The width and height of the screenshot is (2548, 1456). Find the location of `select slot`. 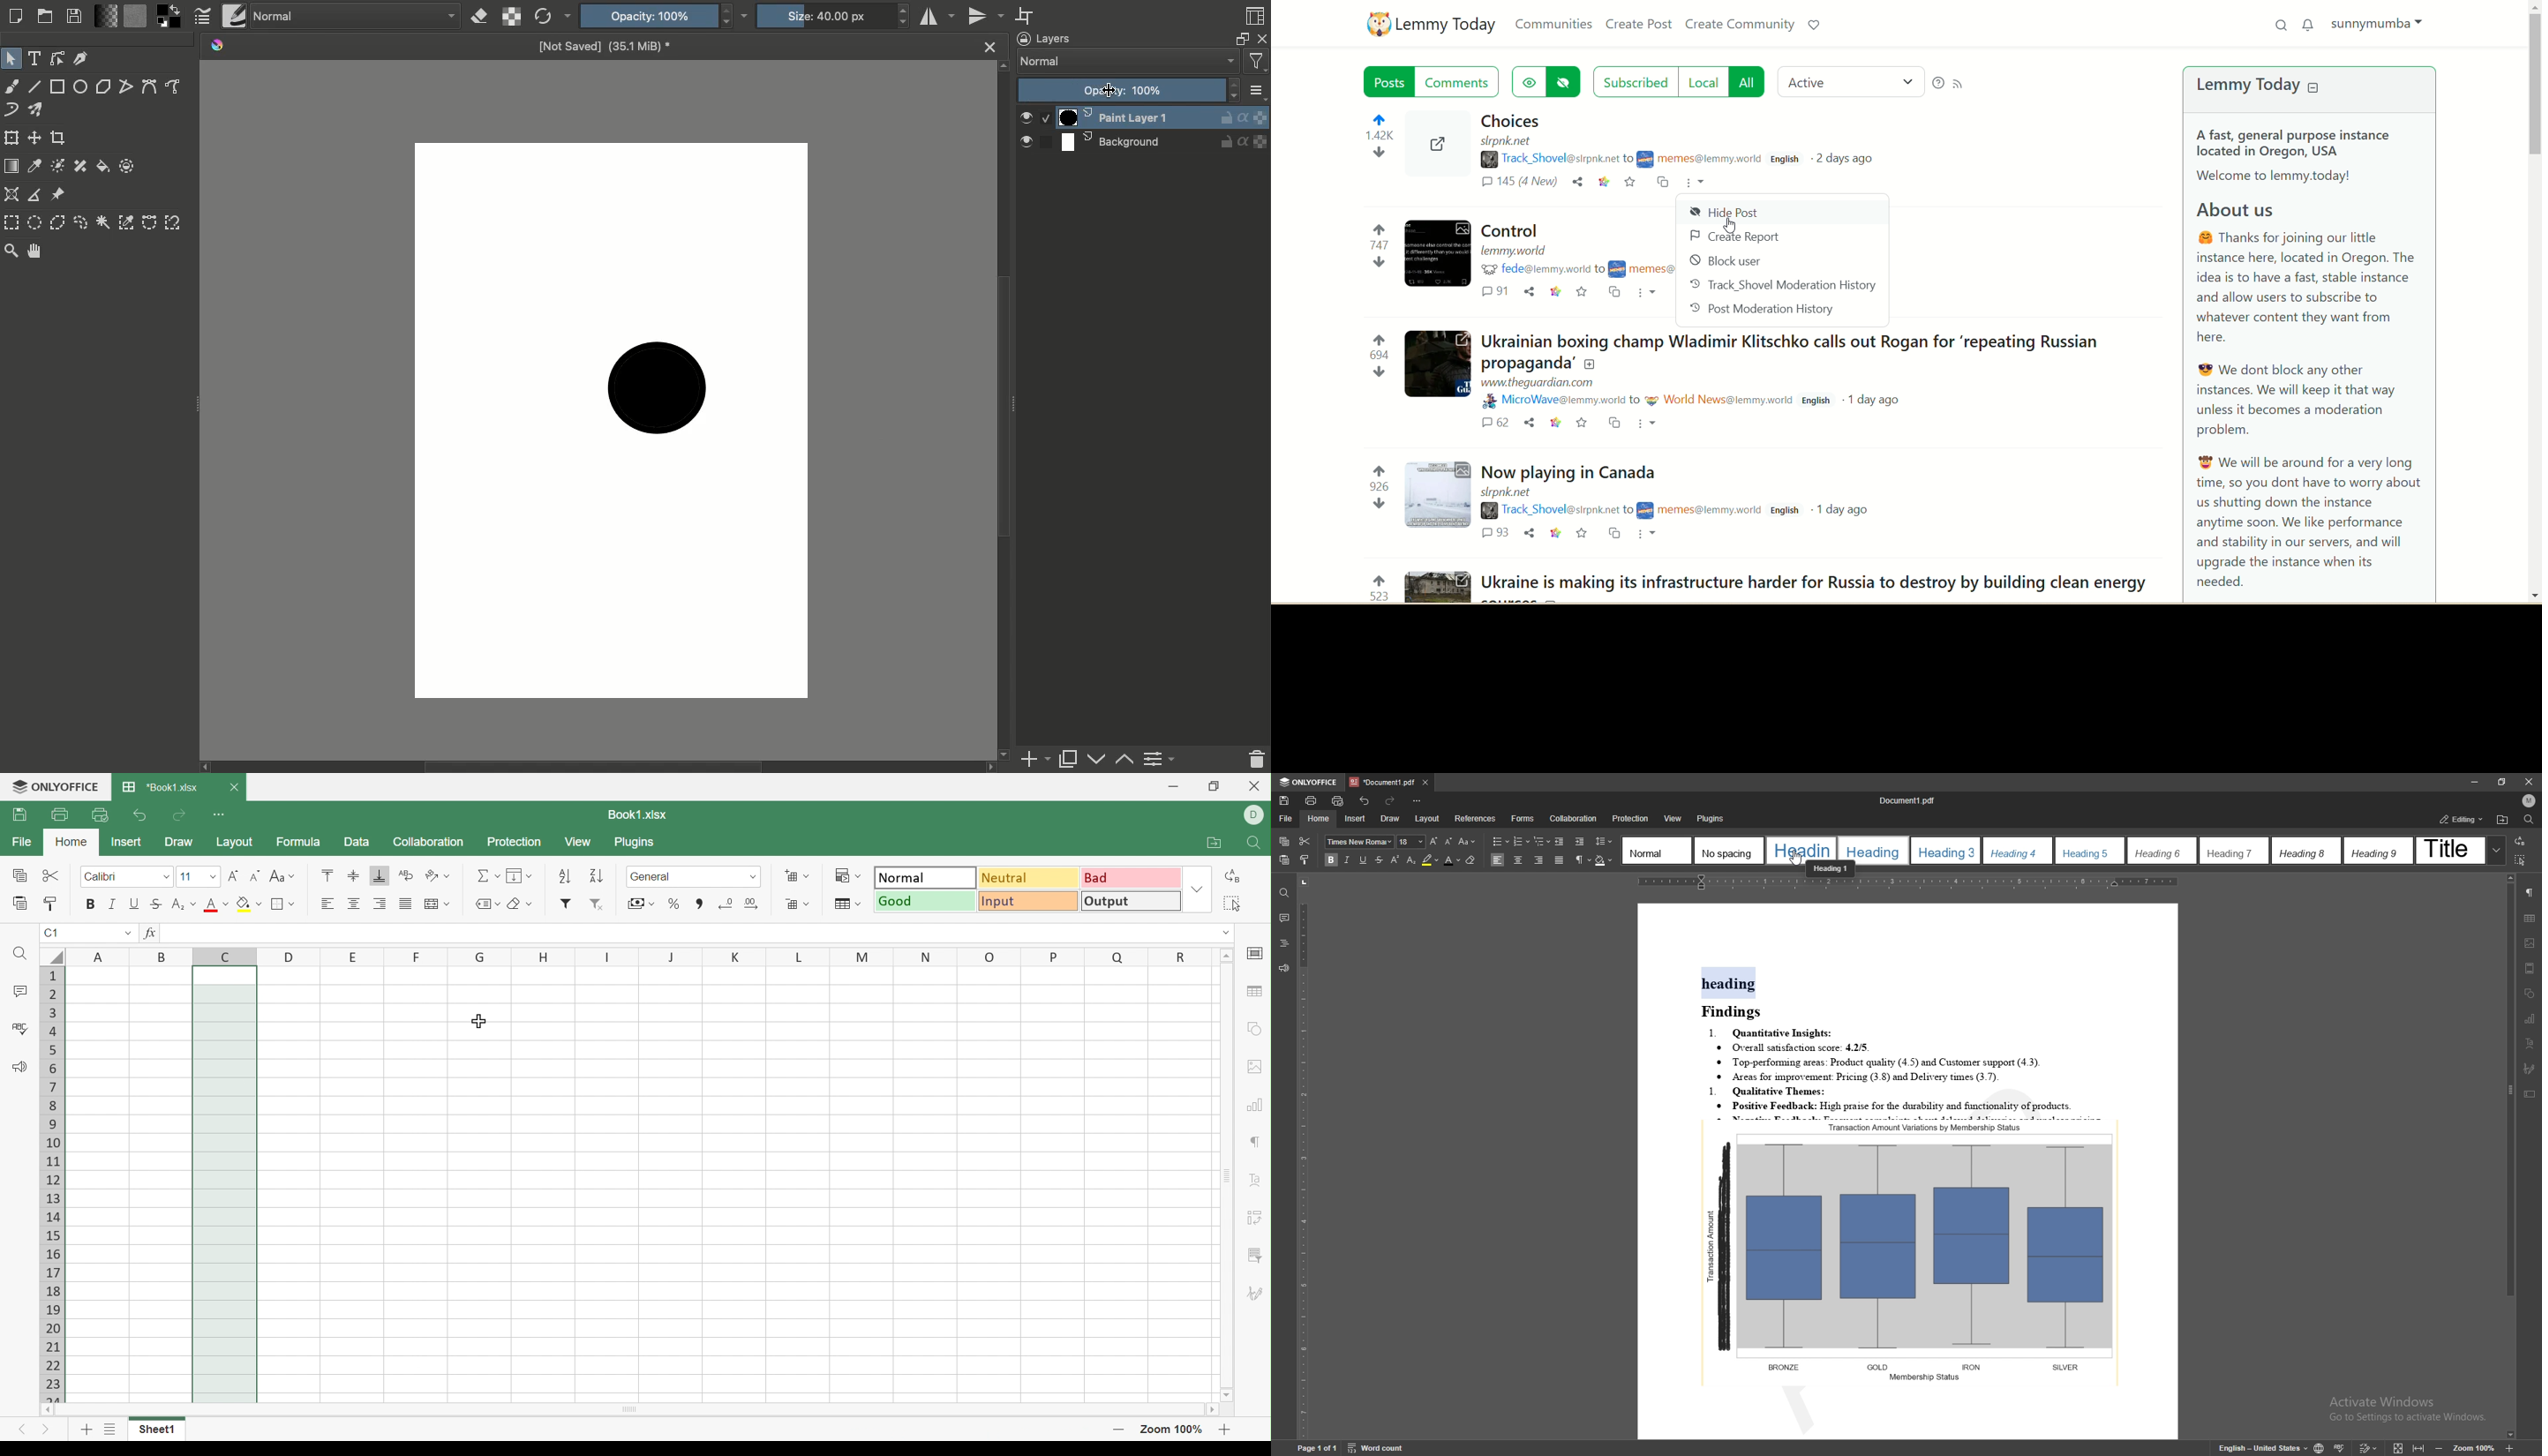

select slot is located at coordinates (1046, 141).